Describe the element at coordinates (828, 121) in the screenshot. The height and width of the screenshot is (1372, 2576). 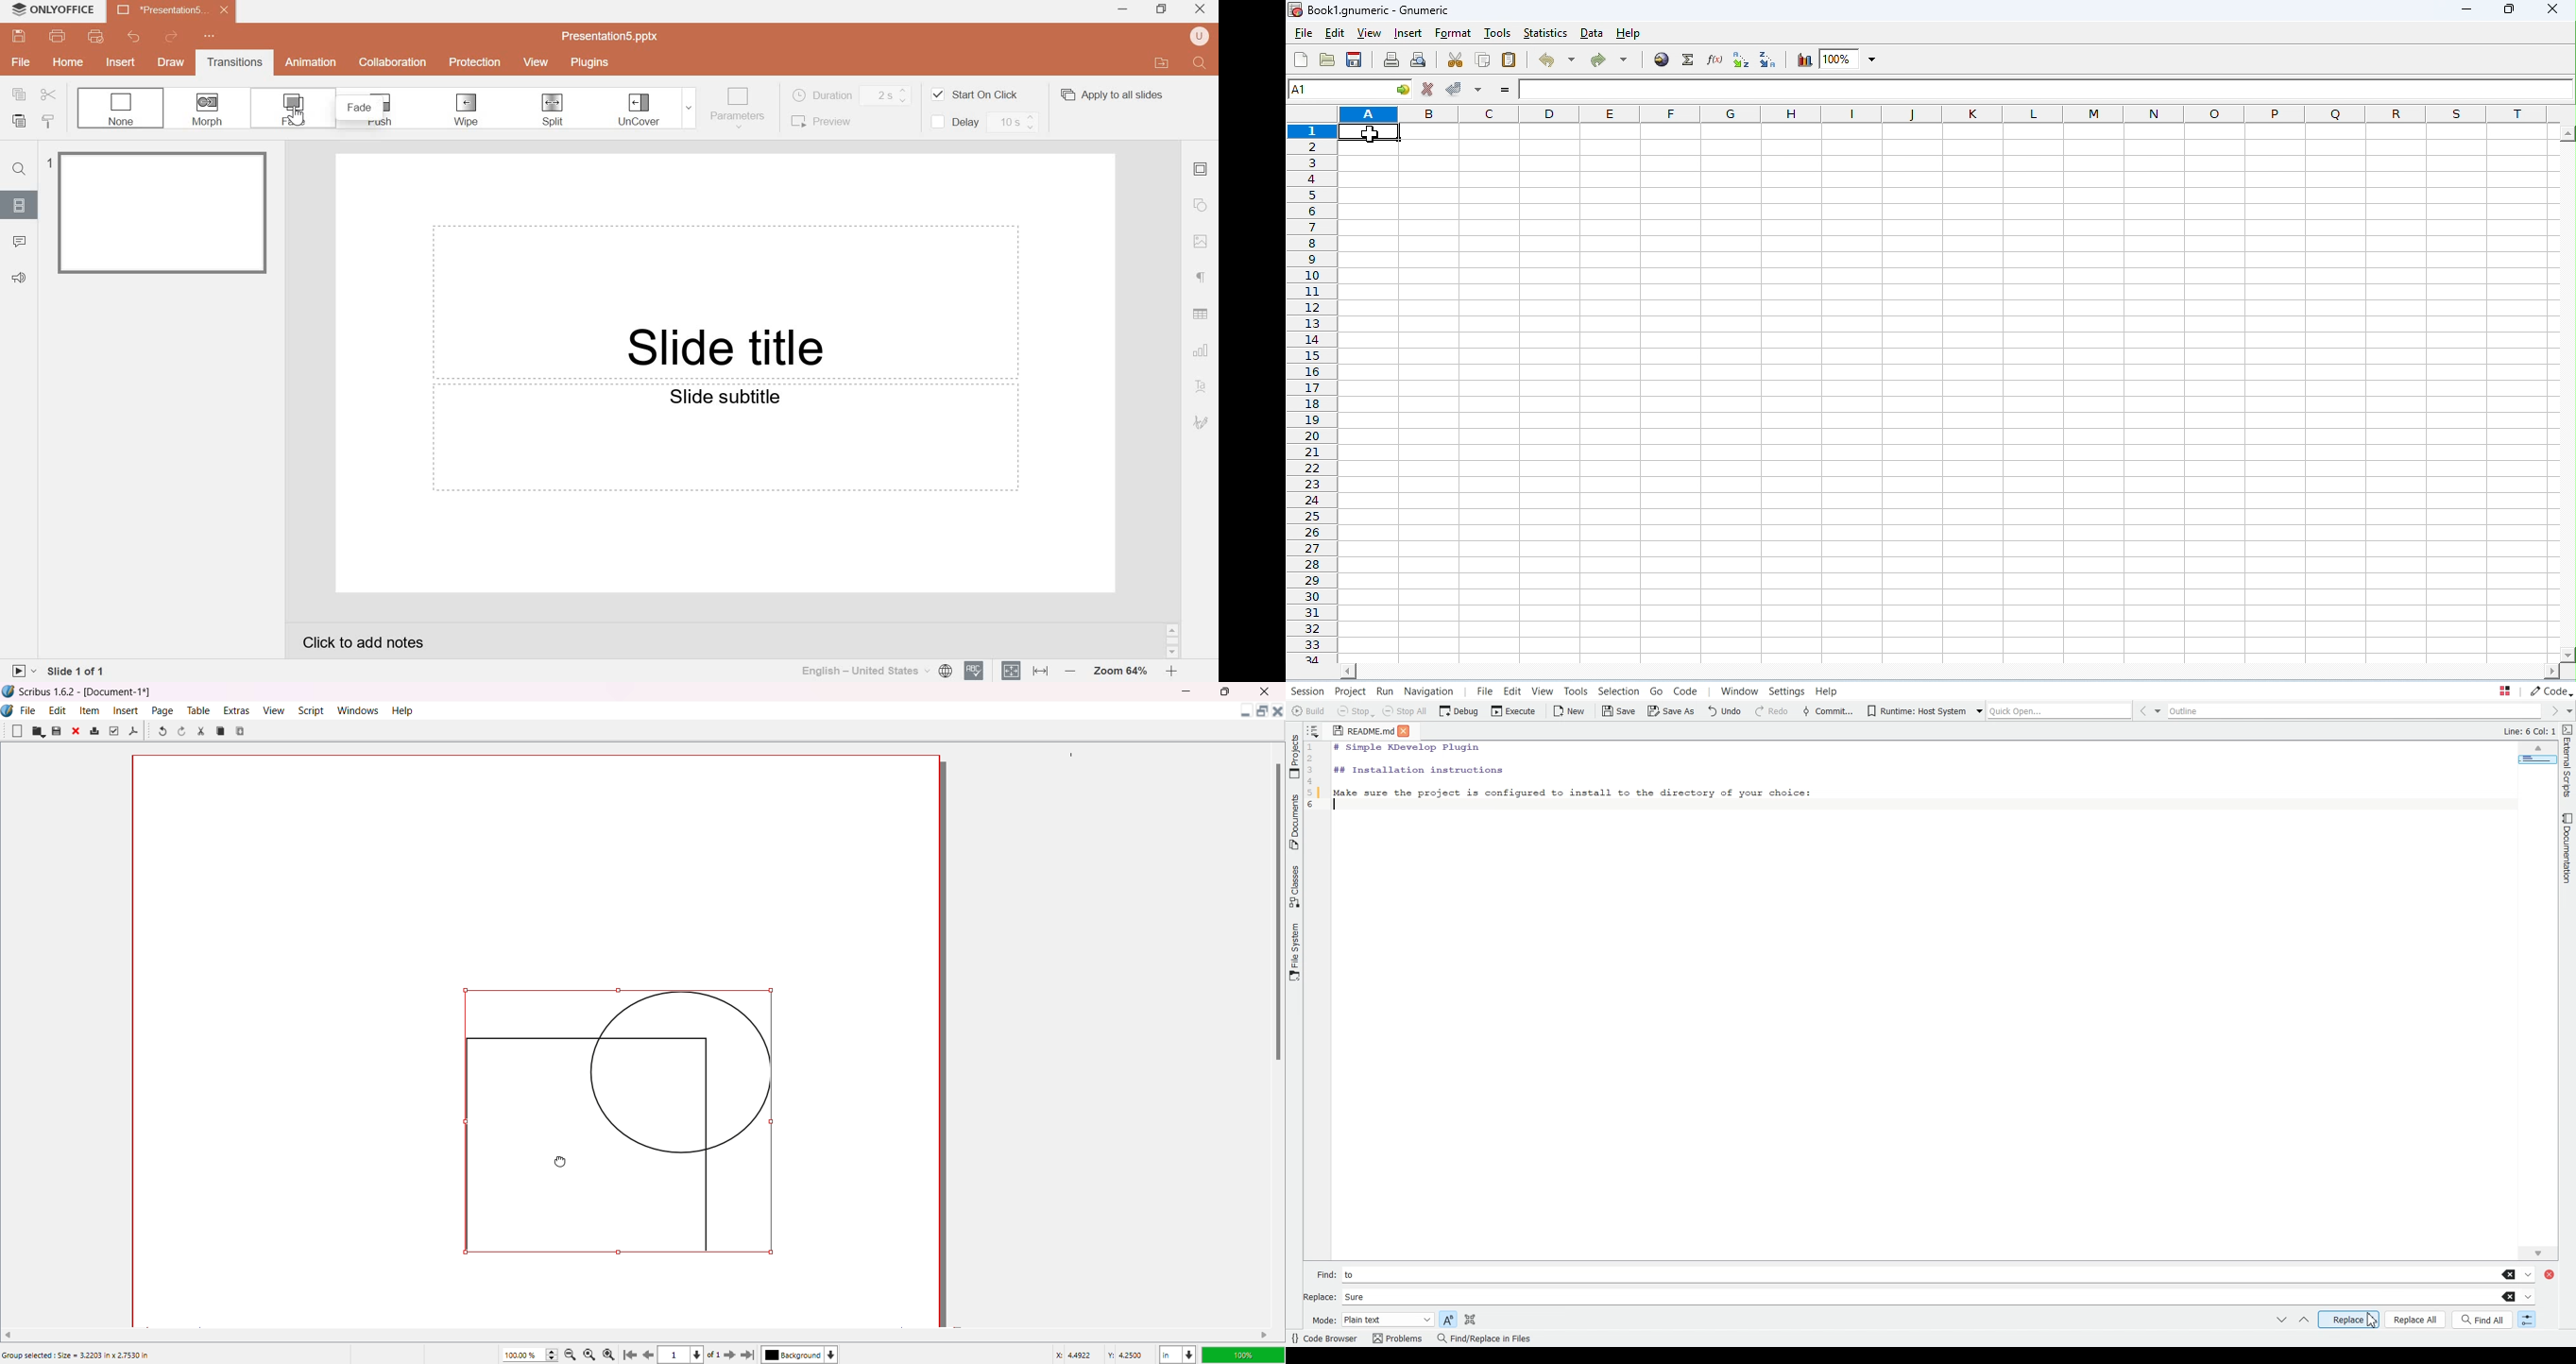
I see `Preview` at that location.